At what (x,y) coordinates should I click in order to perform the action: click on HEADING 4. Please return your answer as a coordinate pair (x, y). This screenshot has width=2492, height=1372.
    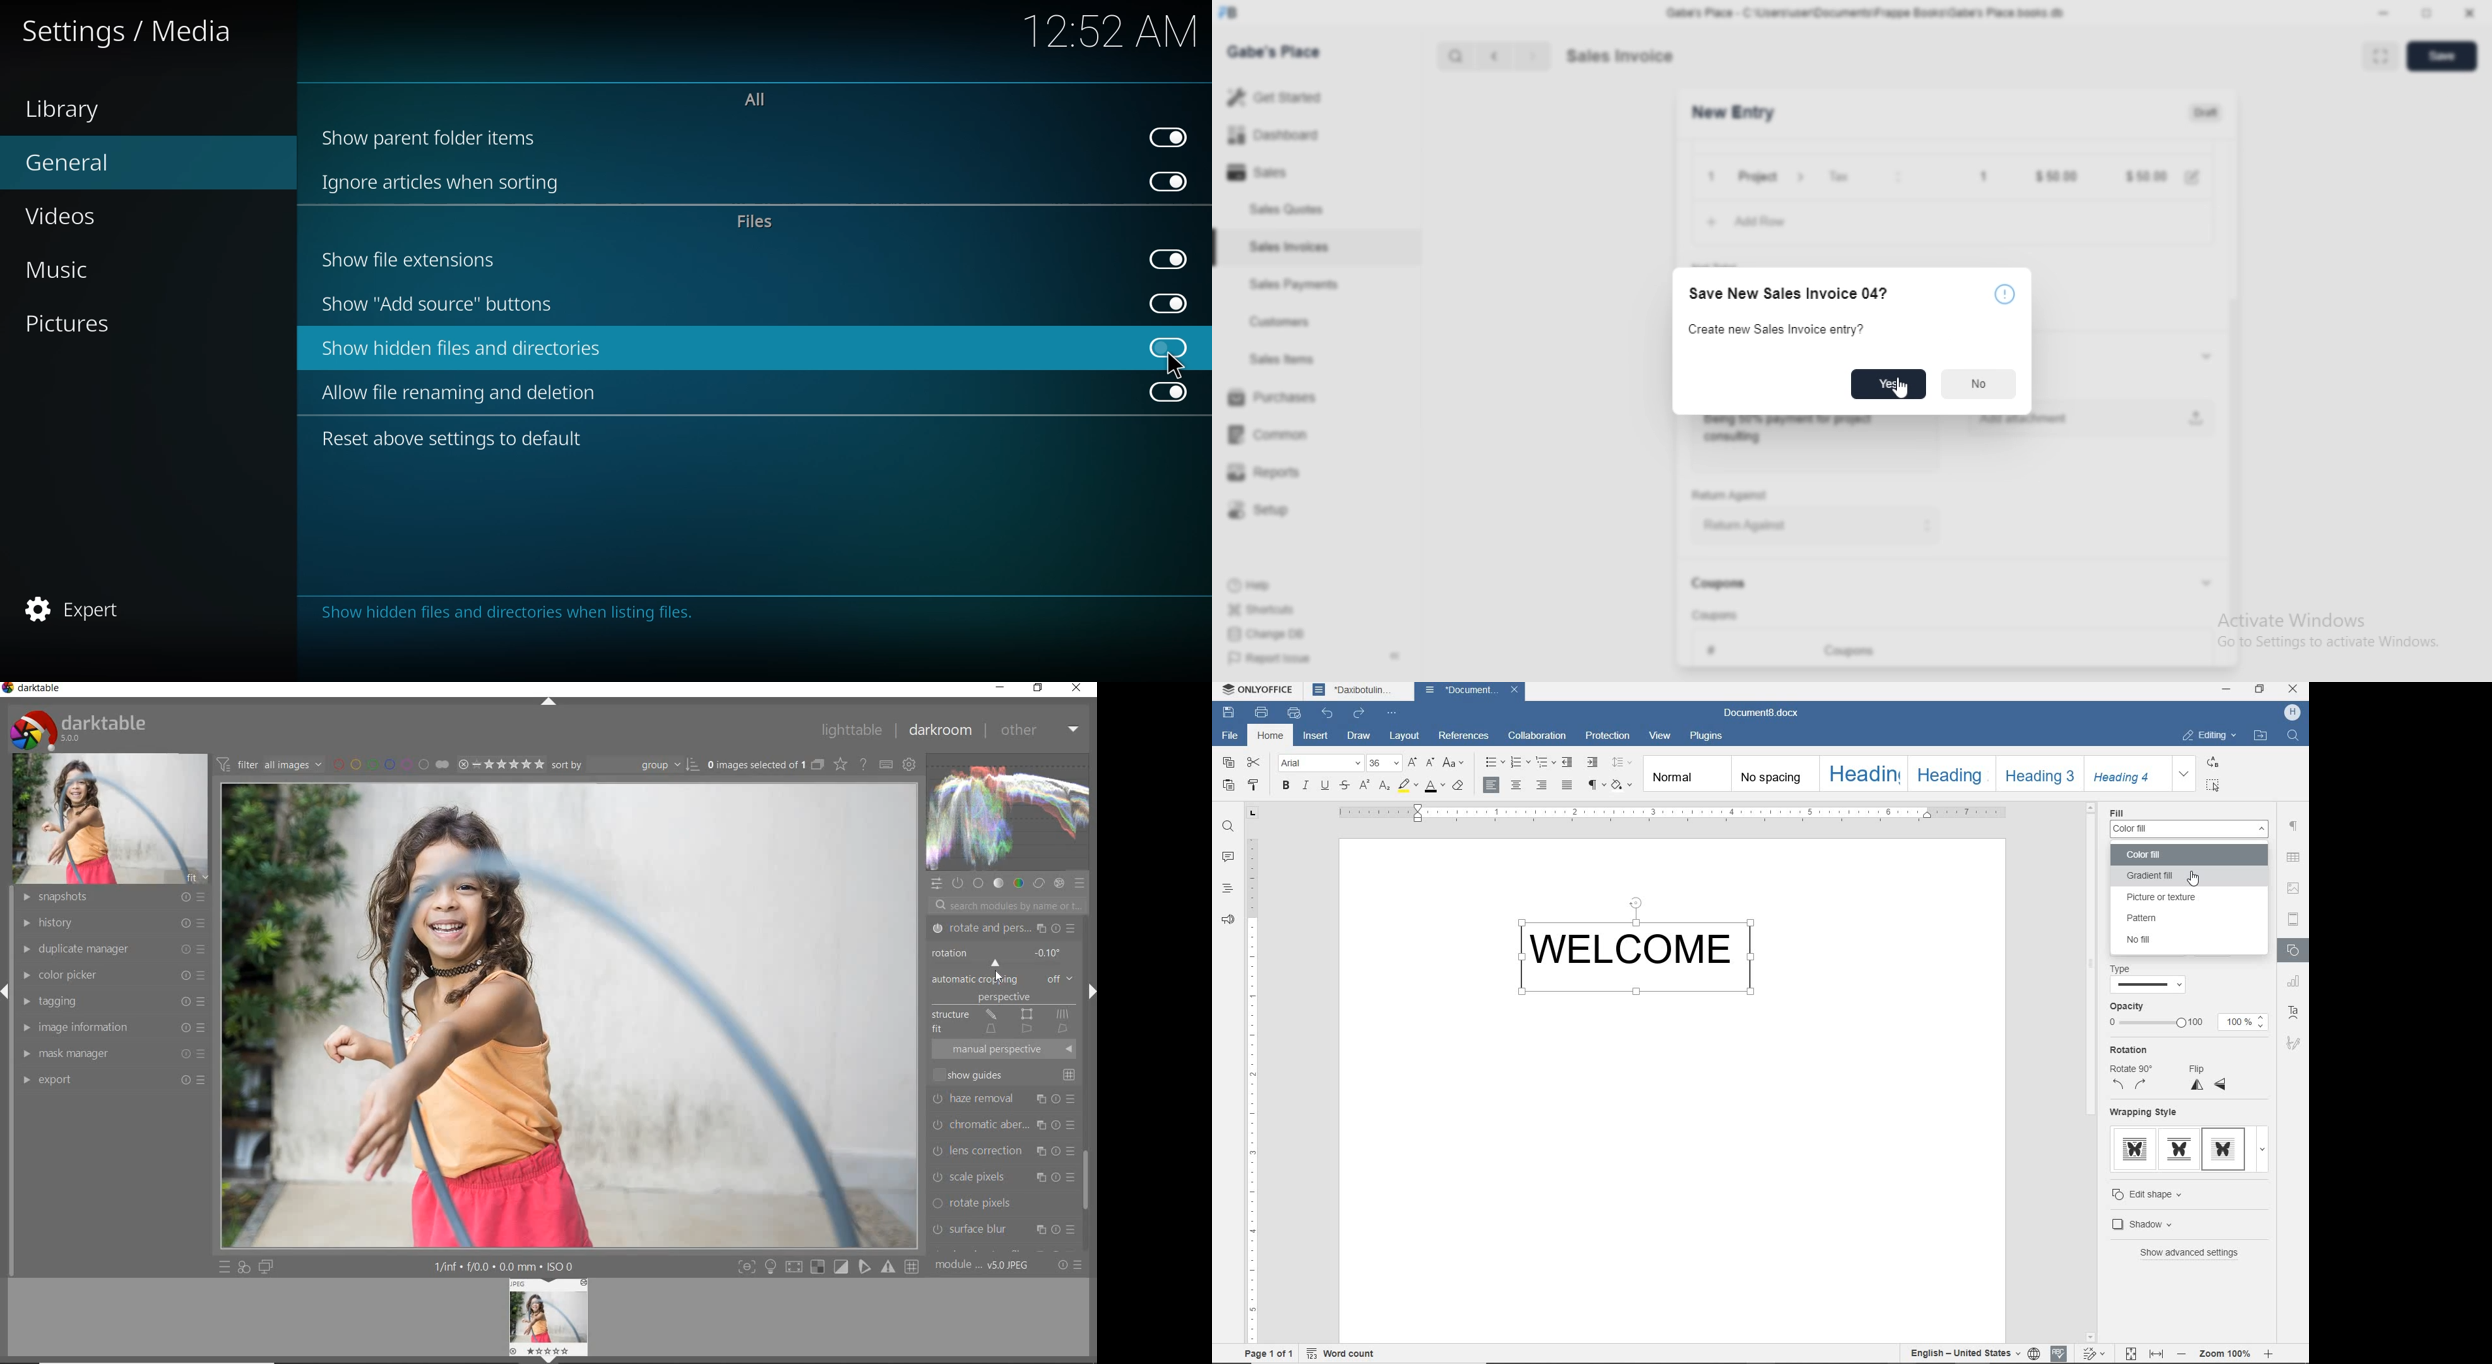
    Looking at the image, I should click on (2125, 773).